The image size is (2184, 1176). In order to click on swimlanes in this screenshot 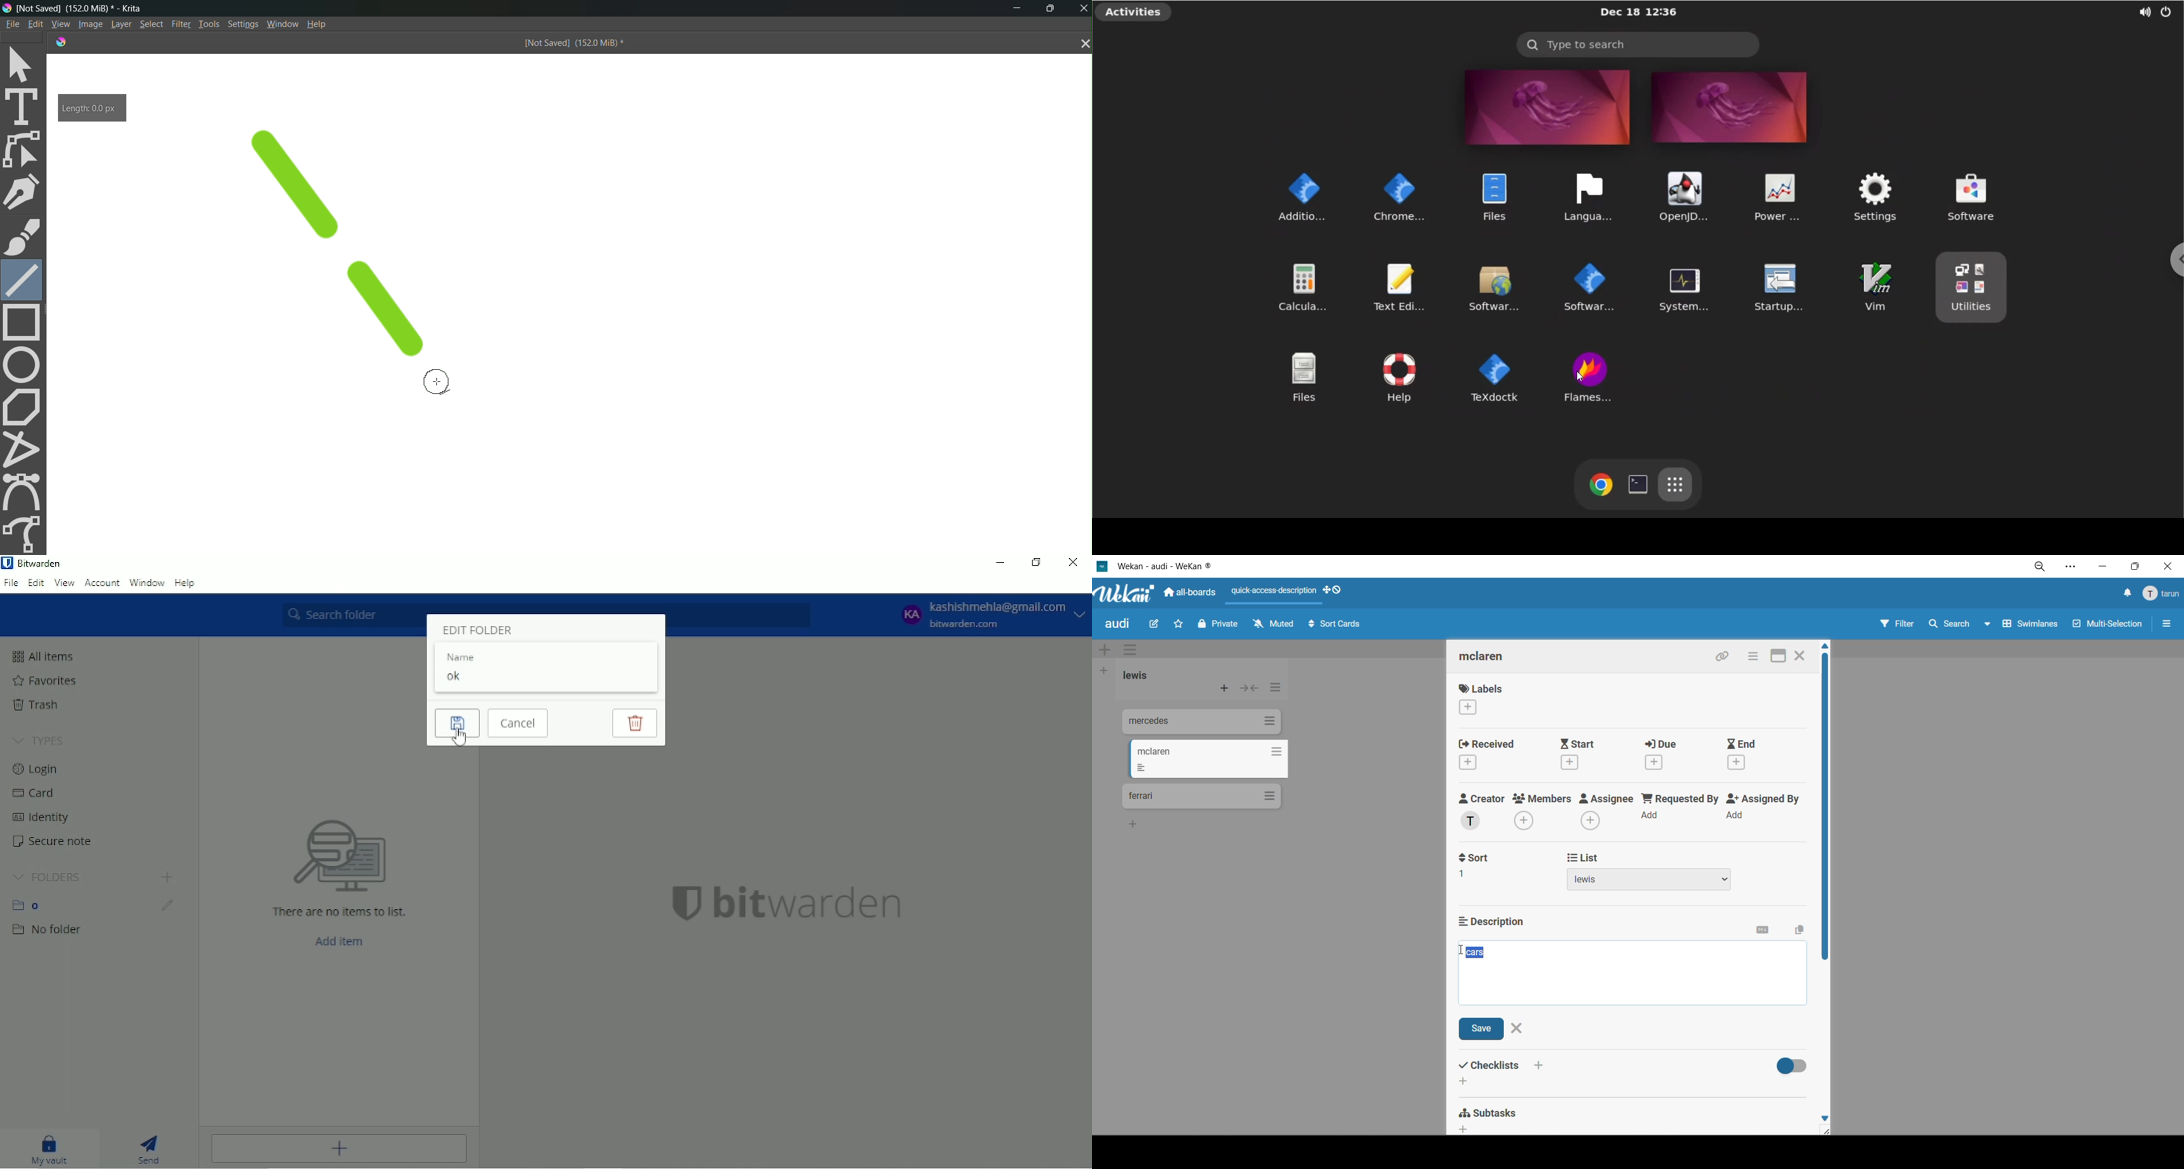, I will do `click(2026, 627)`.